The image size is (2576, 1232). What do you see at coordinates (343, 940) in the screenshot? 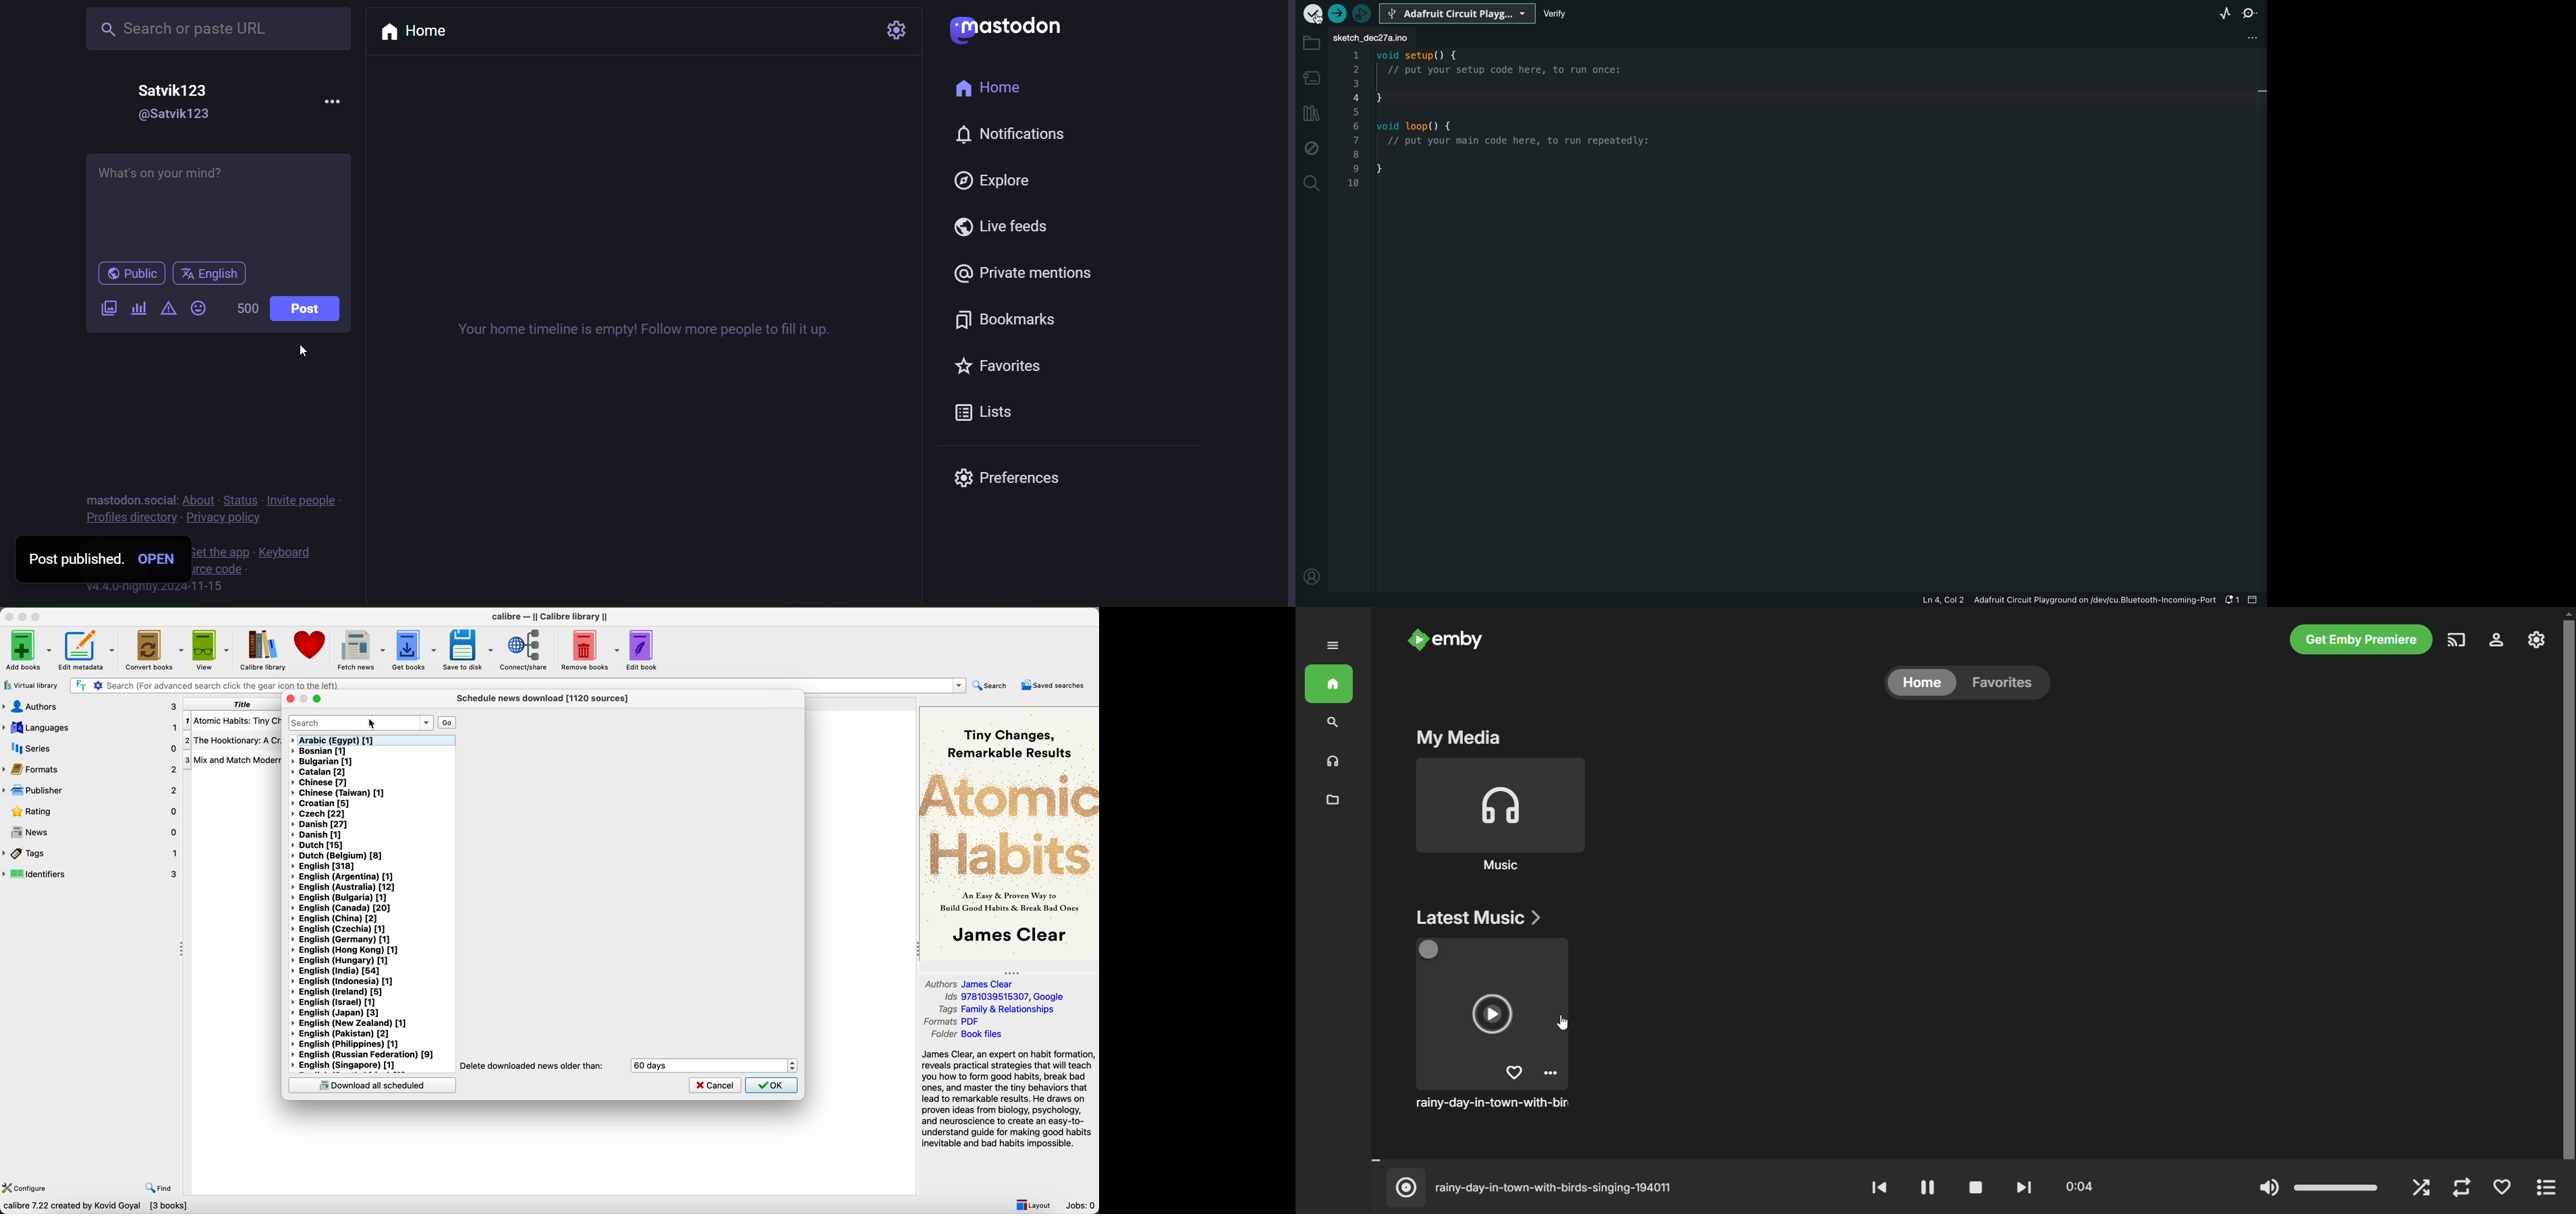
I see `English (Germany) [1]` at bounding box center [343, 940].